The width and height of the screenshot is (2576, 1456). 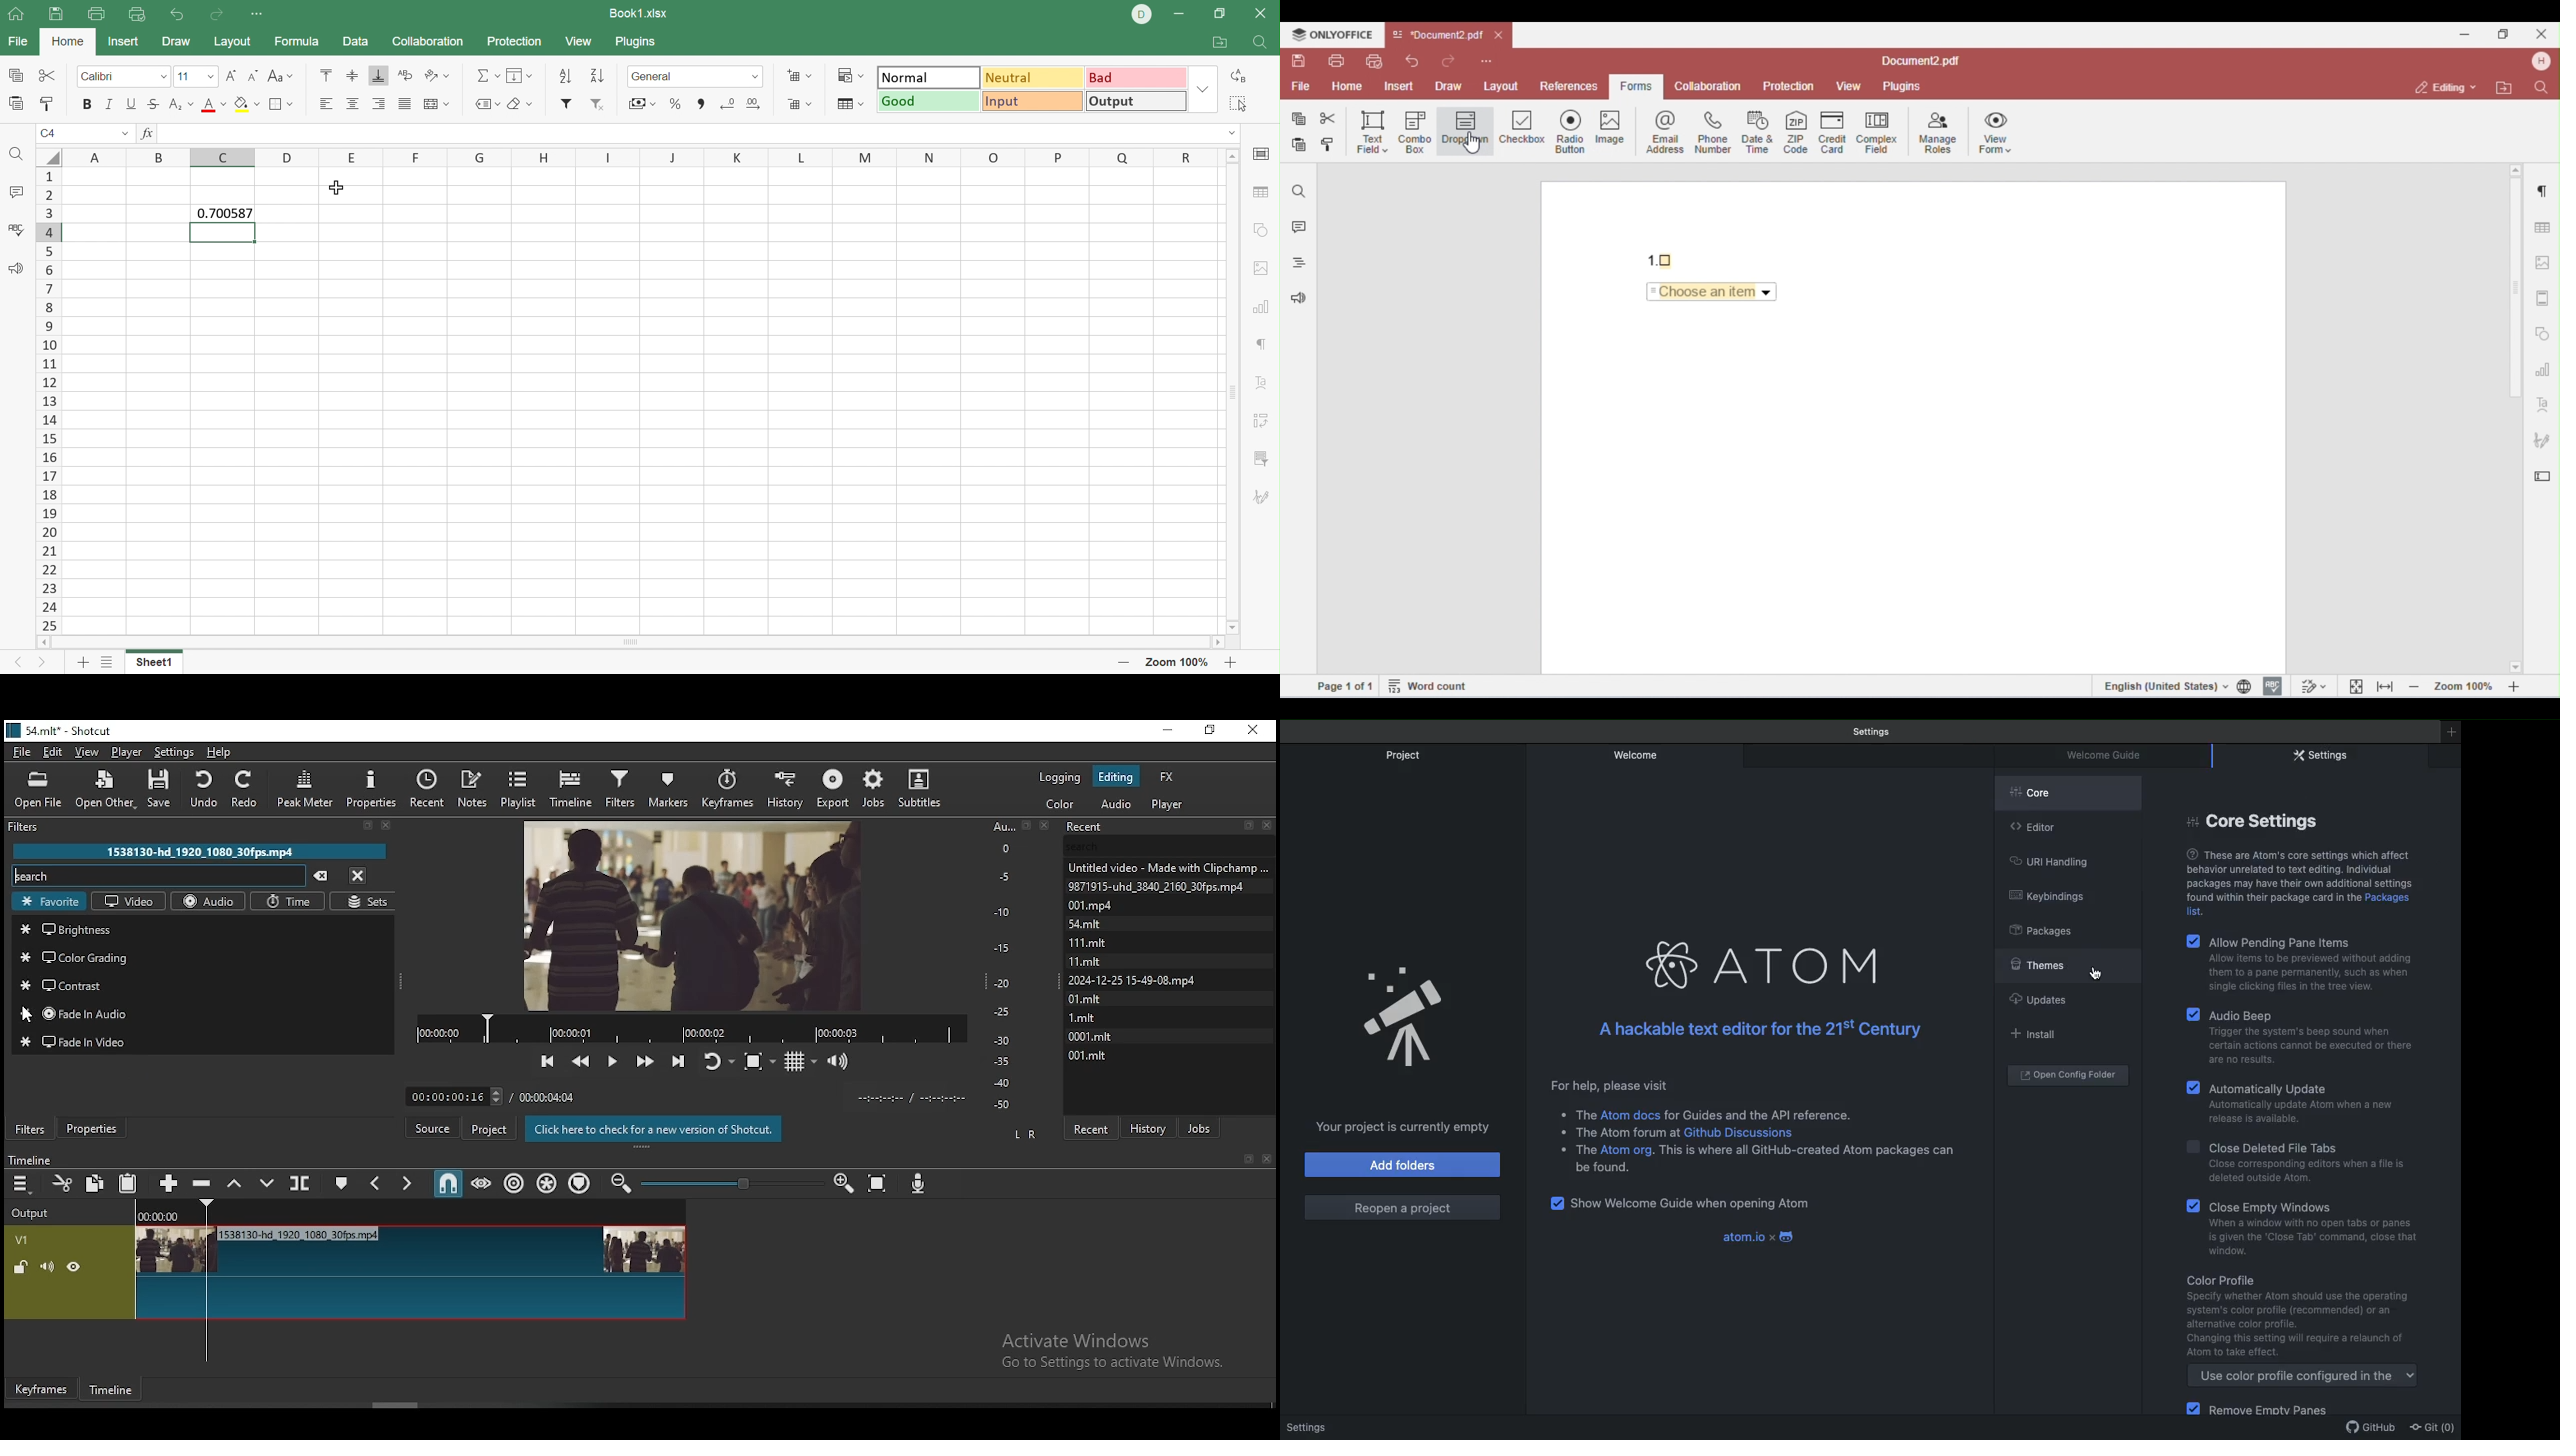 What do you see at coordinates (1158, 885) in the screenshot?
I see `9871915-uhd_3840_2160_30fps.mp4` at bounding box center [1158, 885].